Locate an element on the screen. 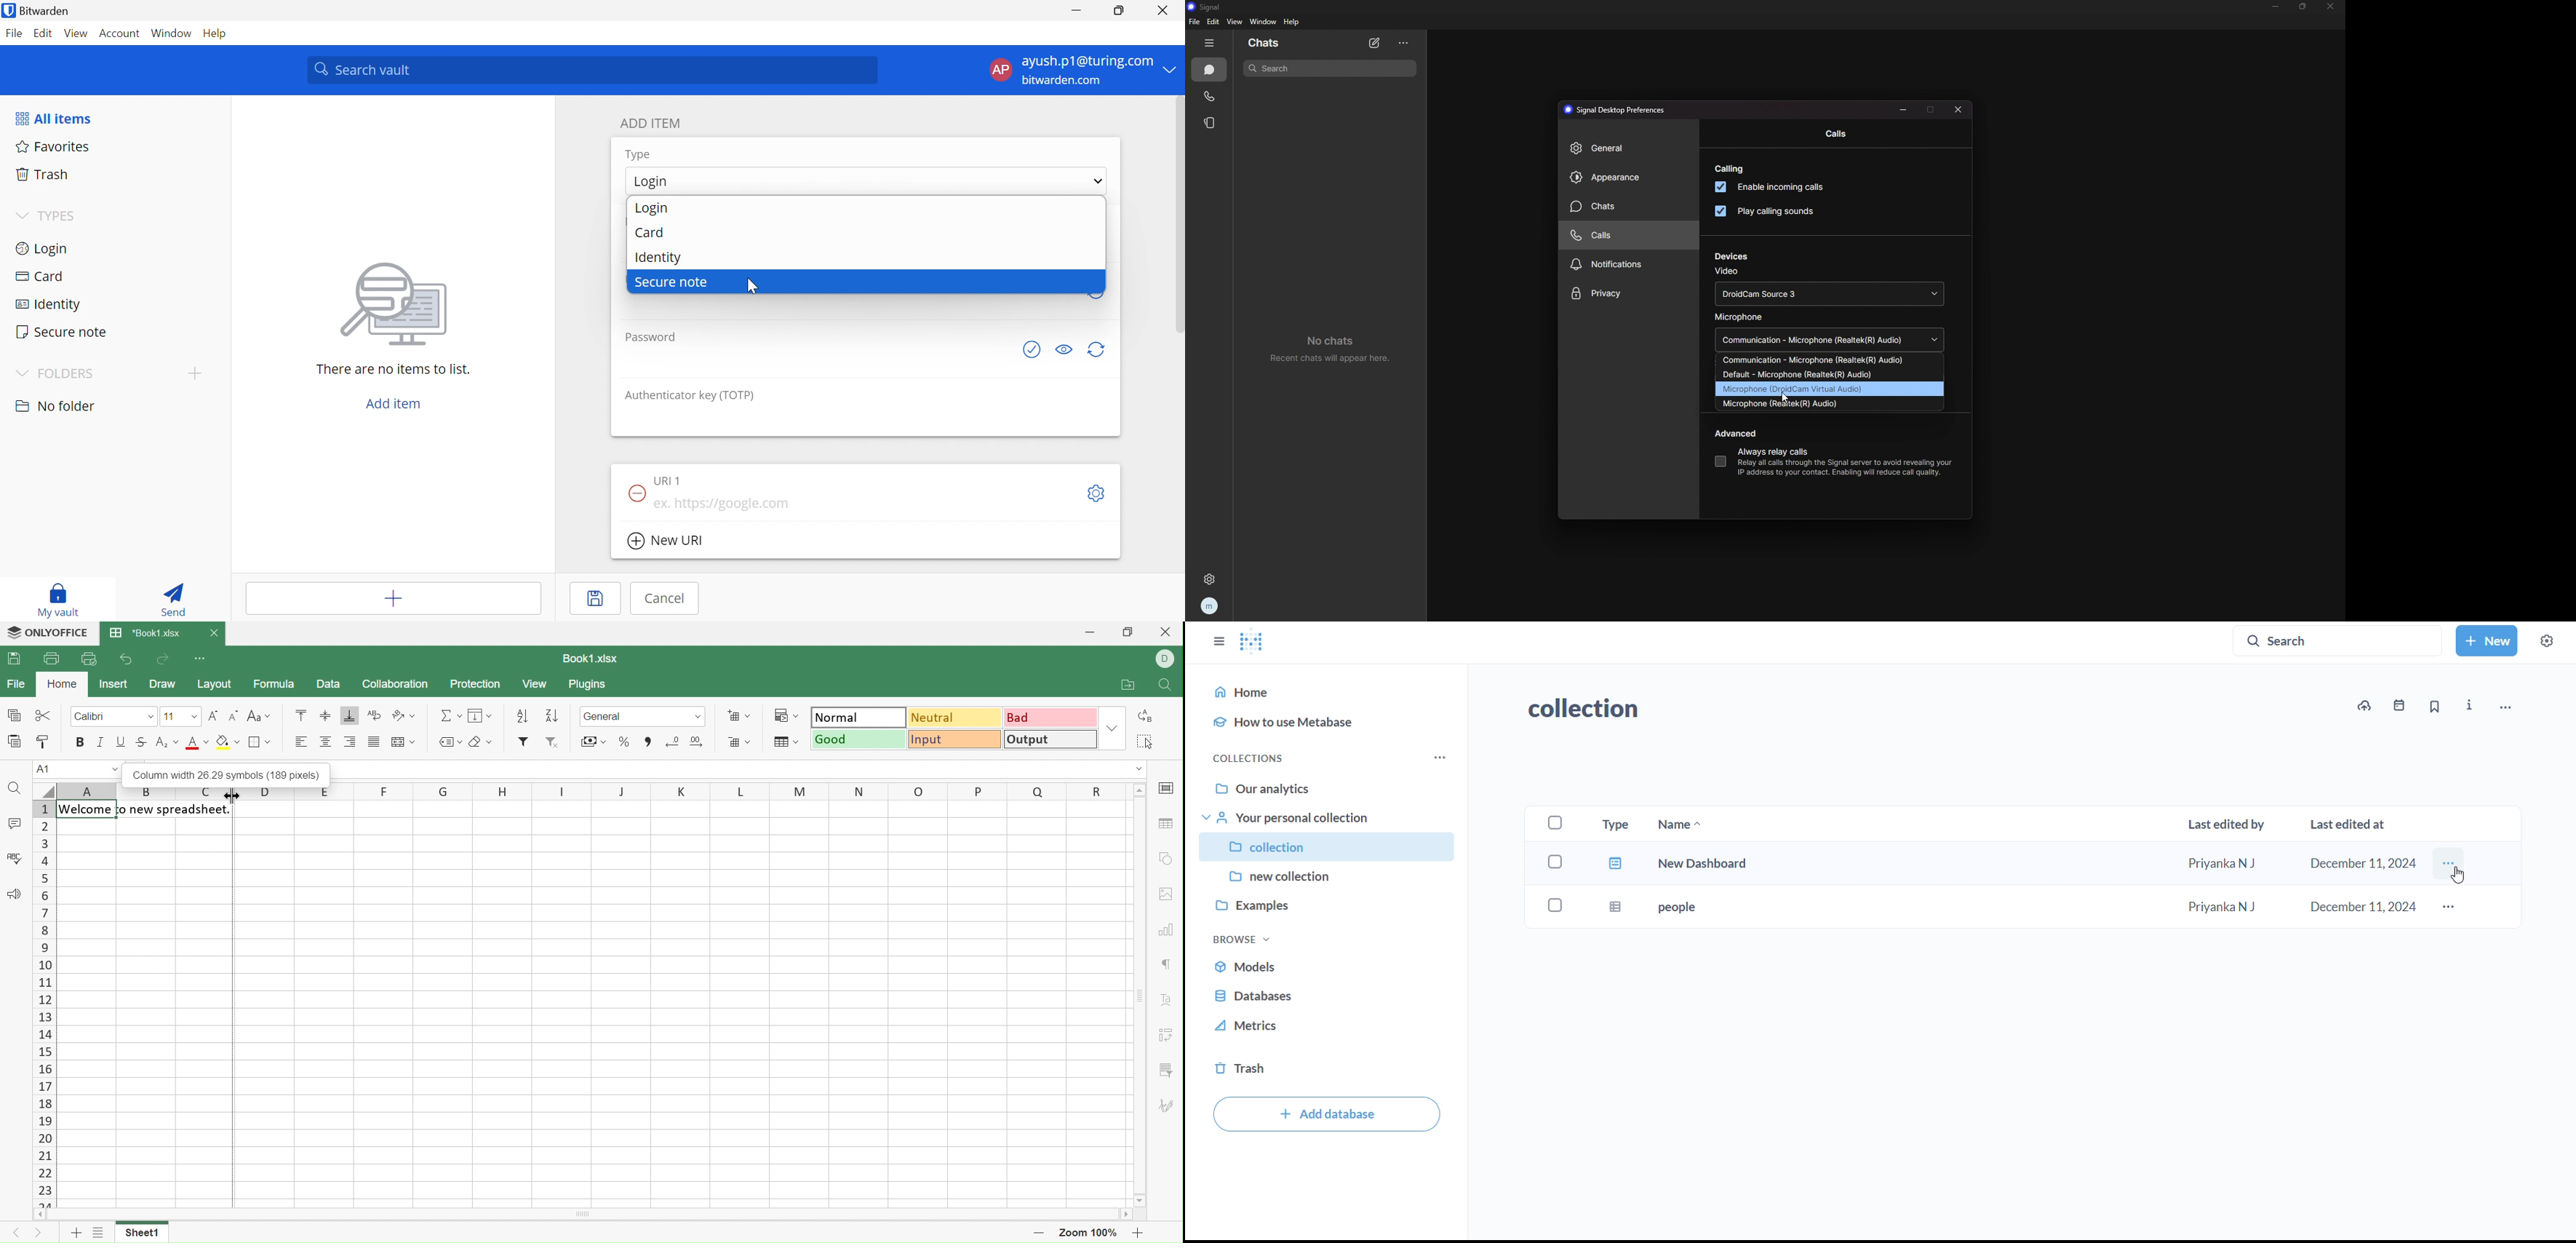  table settings is located at coordinates (1165, 823).